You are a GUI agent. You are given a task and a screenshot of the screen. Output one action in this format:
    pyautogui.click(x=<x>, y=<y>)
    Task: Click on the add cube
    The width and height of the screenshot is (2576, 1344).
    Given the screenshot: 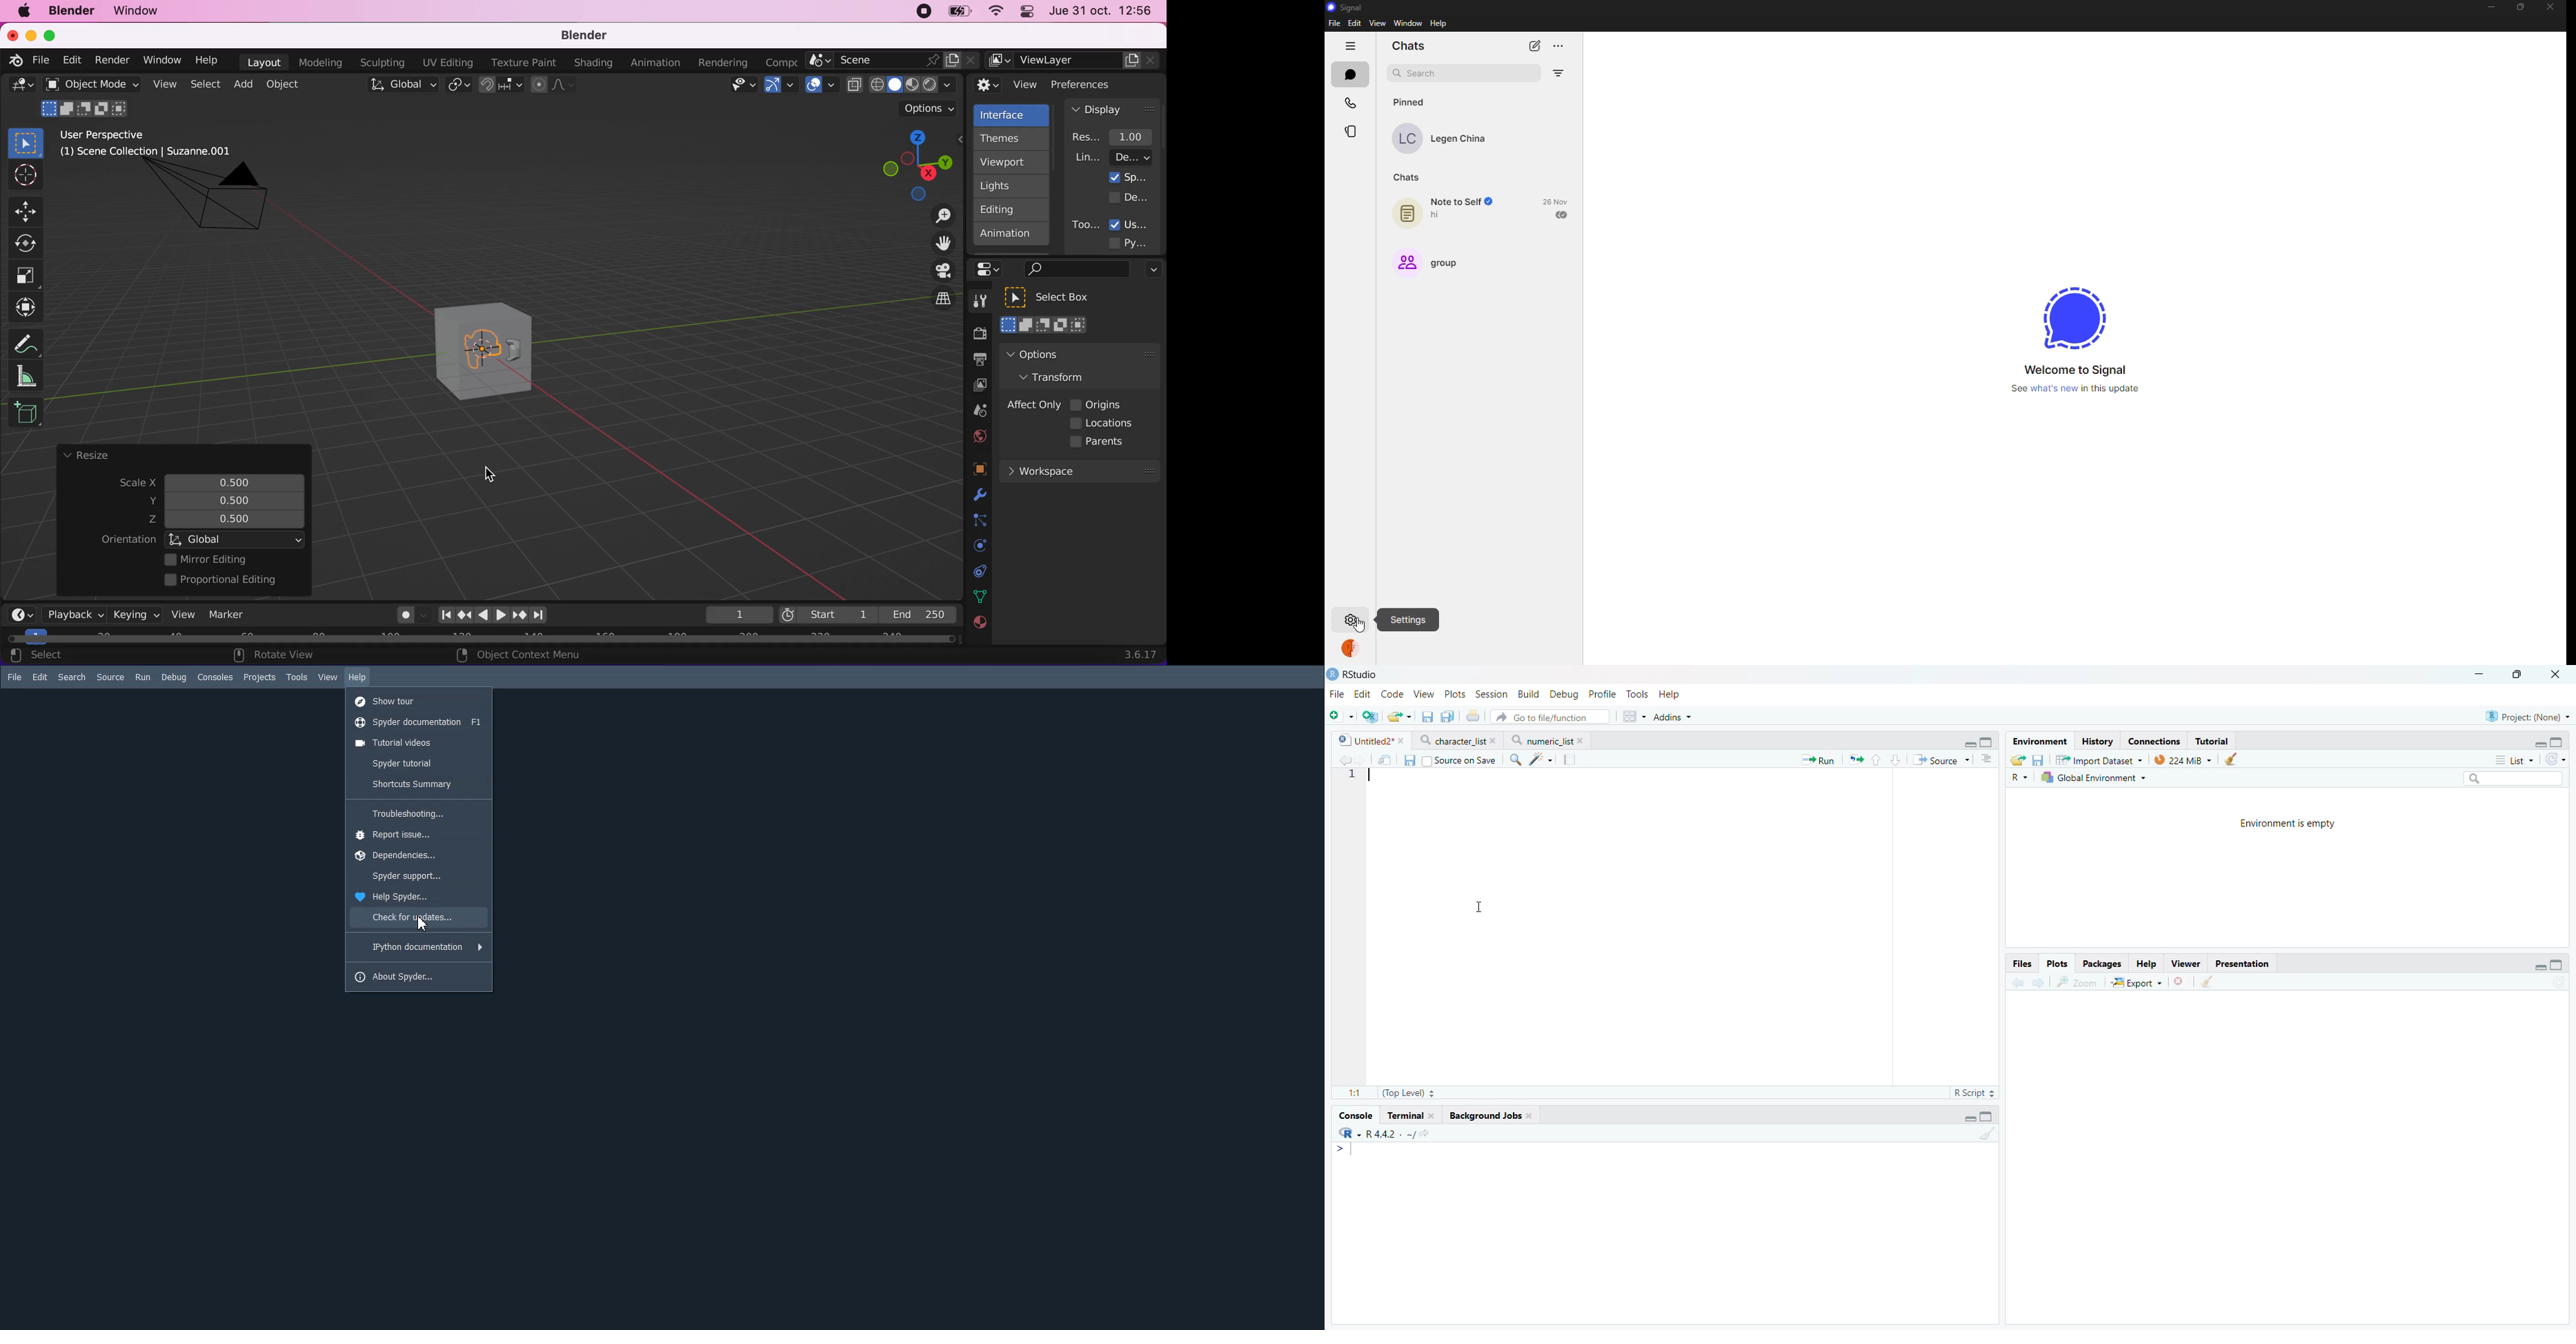 What is the action you would take?
    pyautogui.click(x=26, y=413)
    